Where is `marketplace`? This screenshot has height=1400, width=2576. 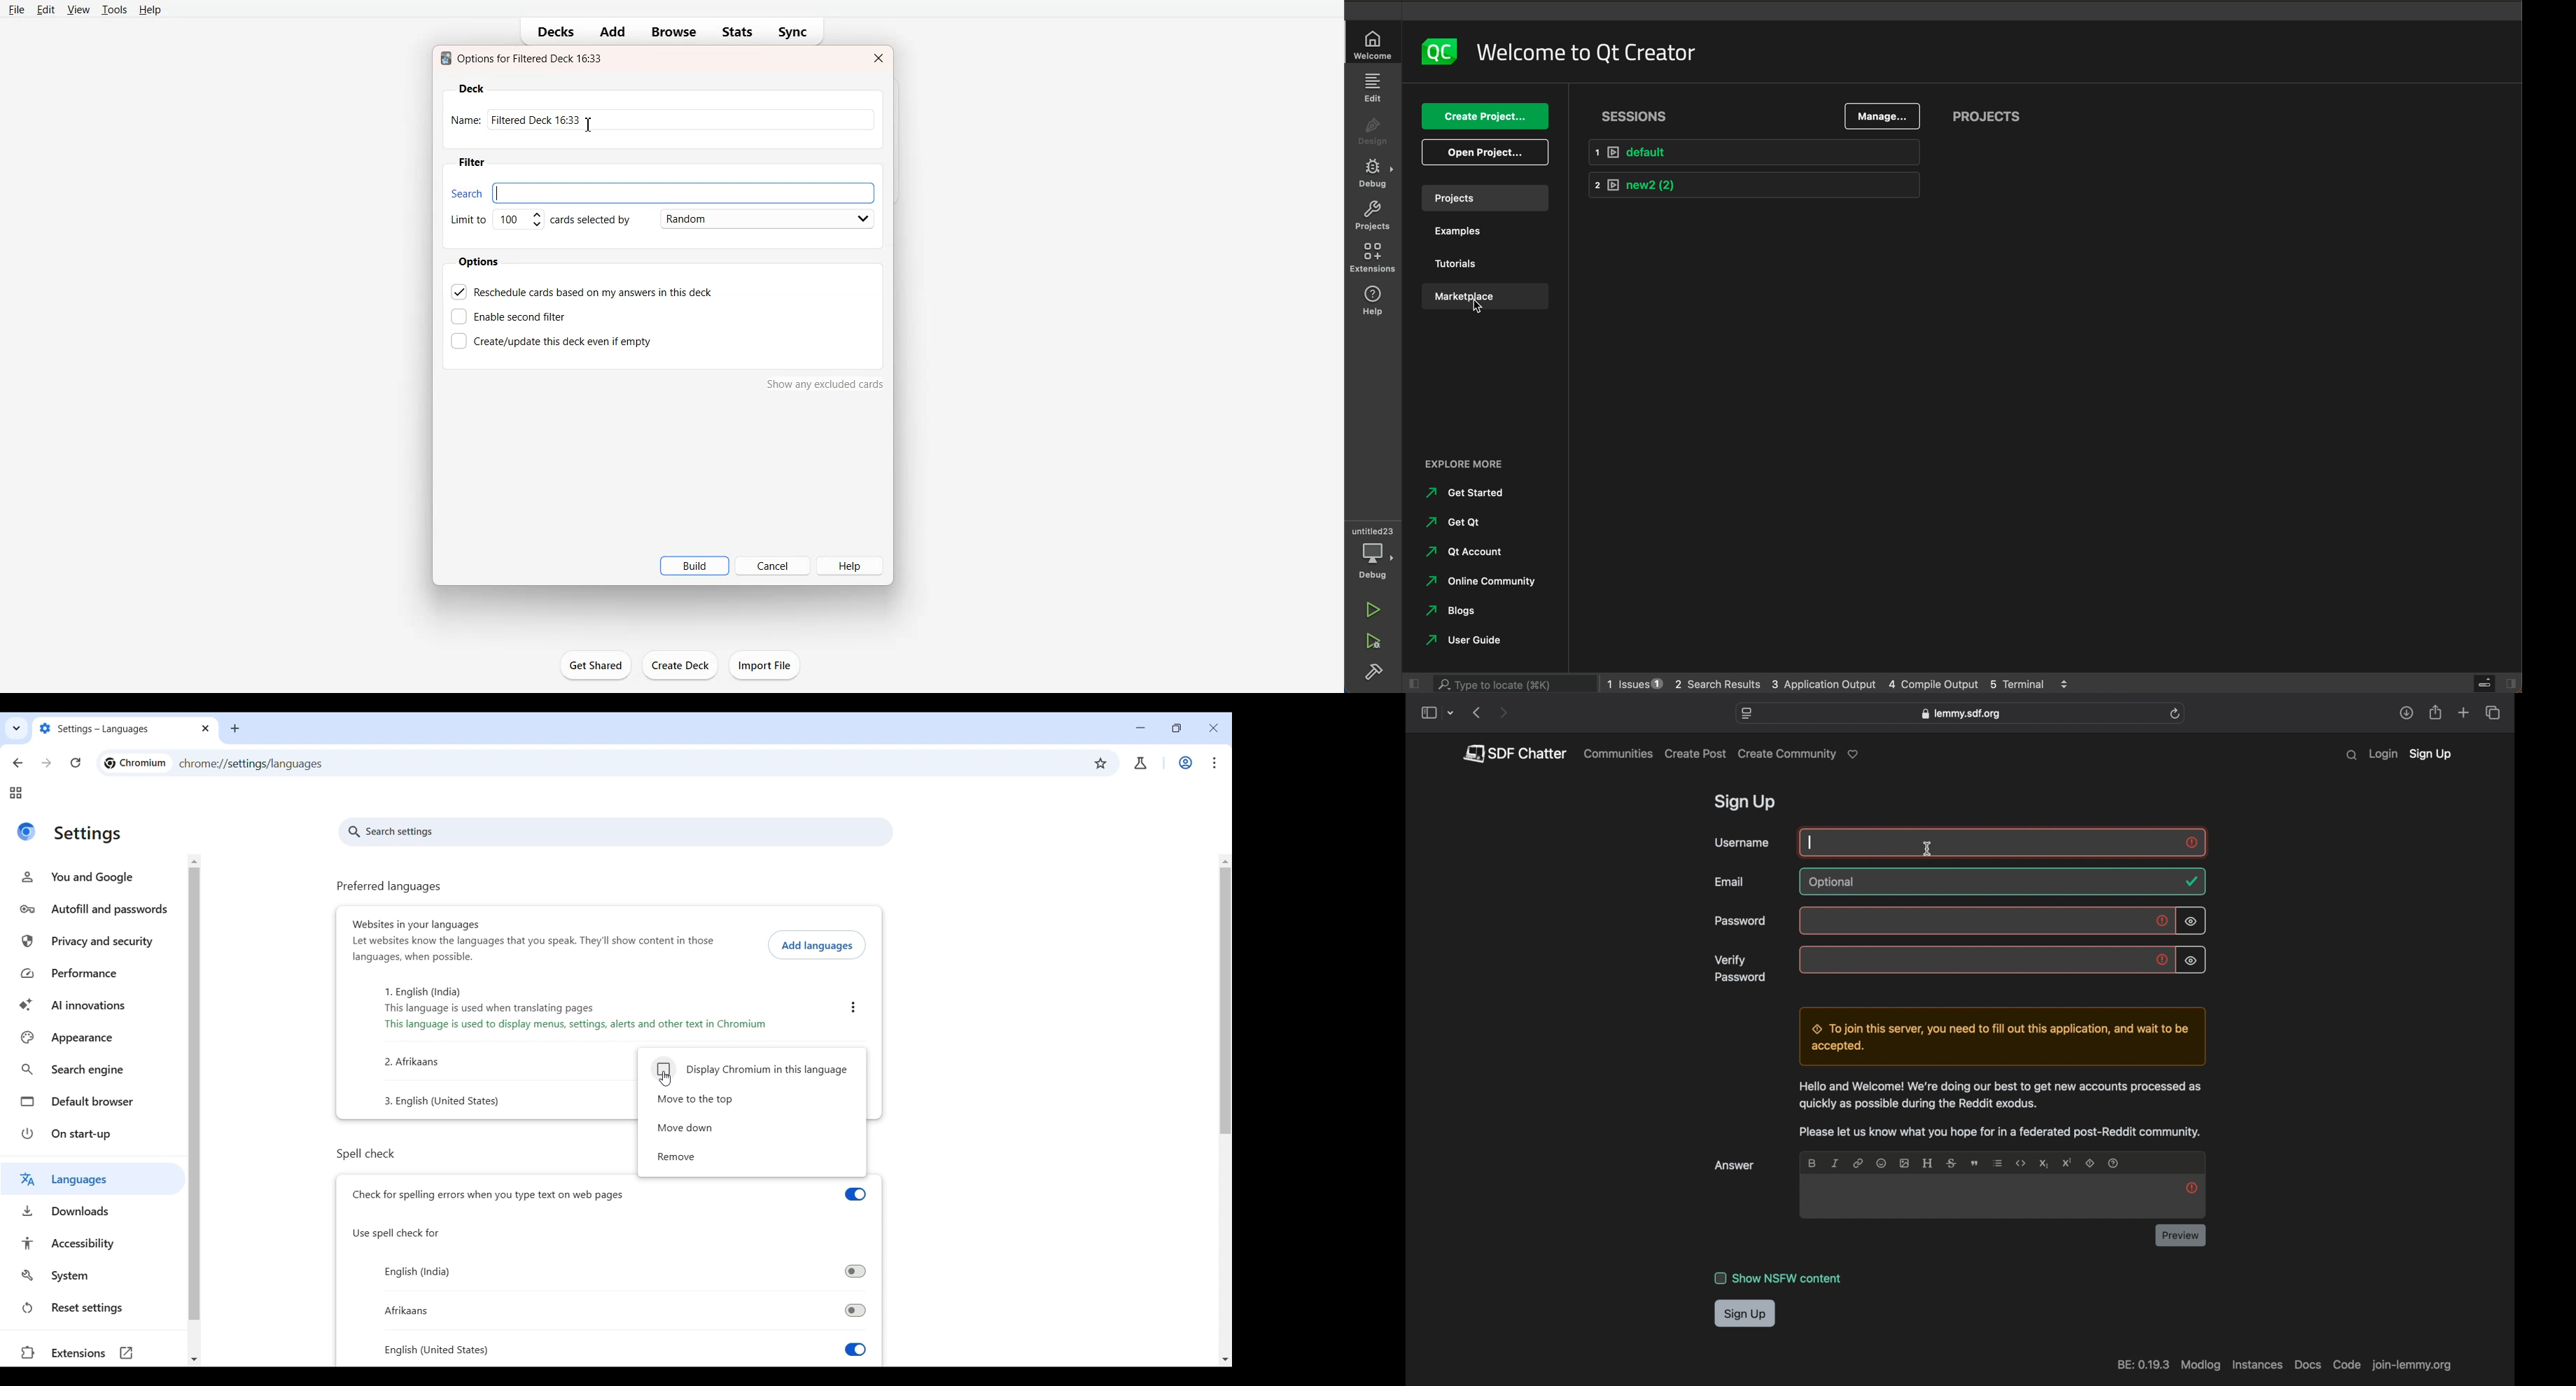
marketplace is located at coordinates (1482, 296).